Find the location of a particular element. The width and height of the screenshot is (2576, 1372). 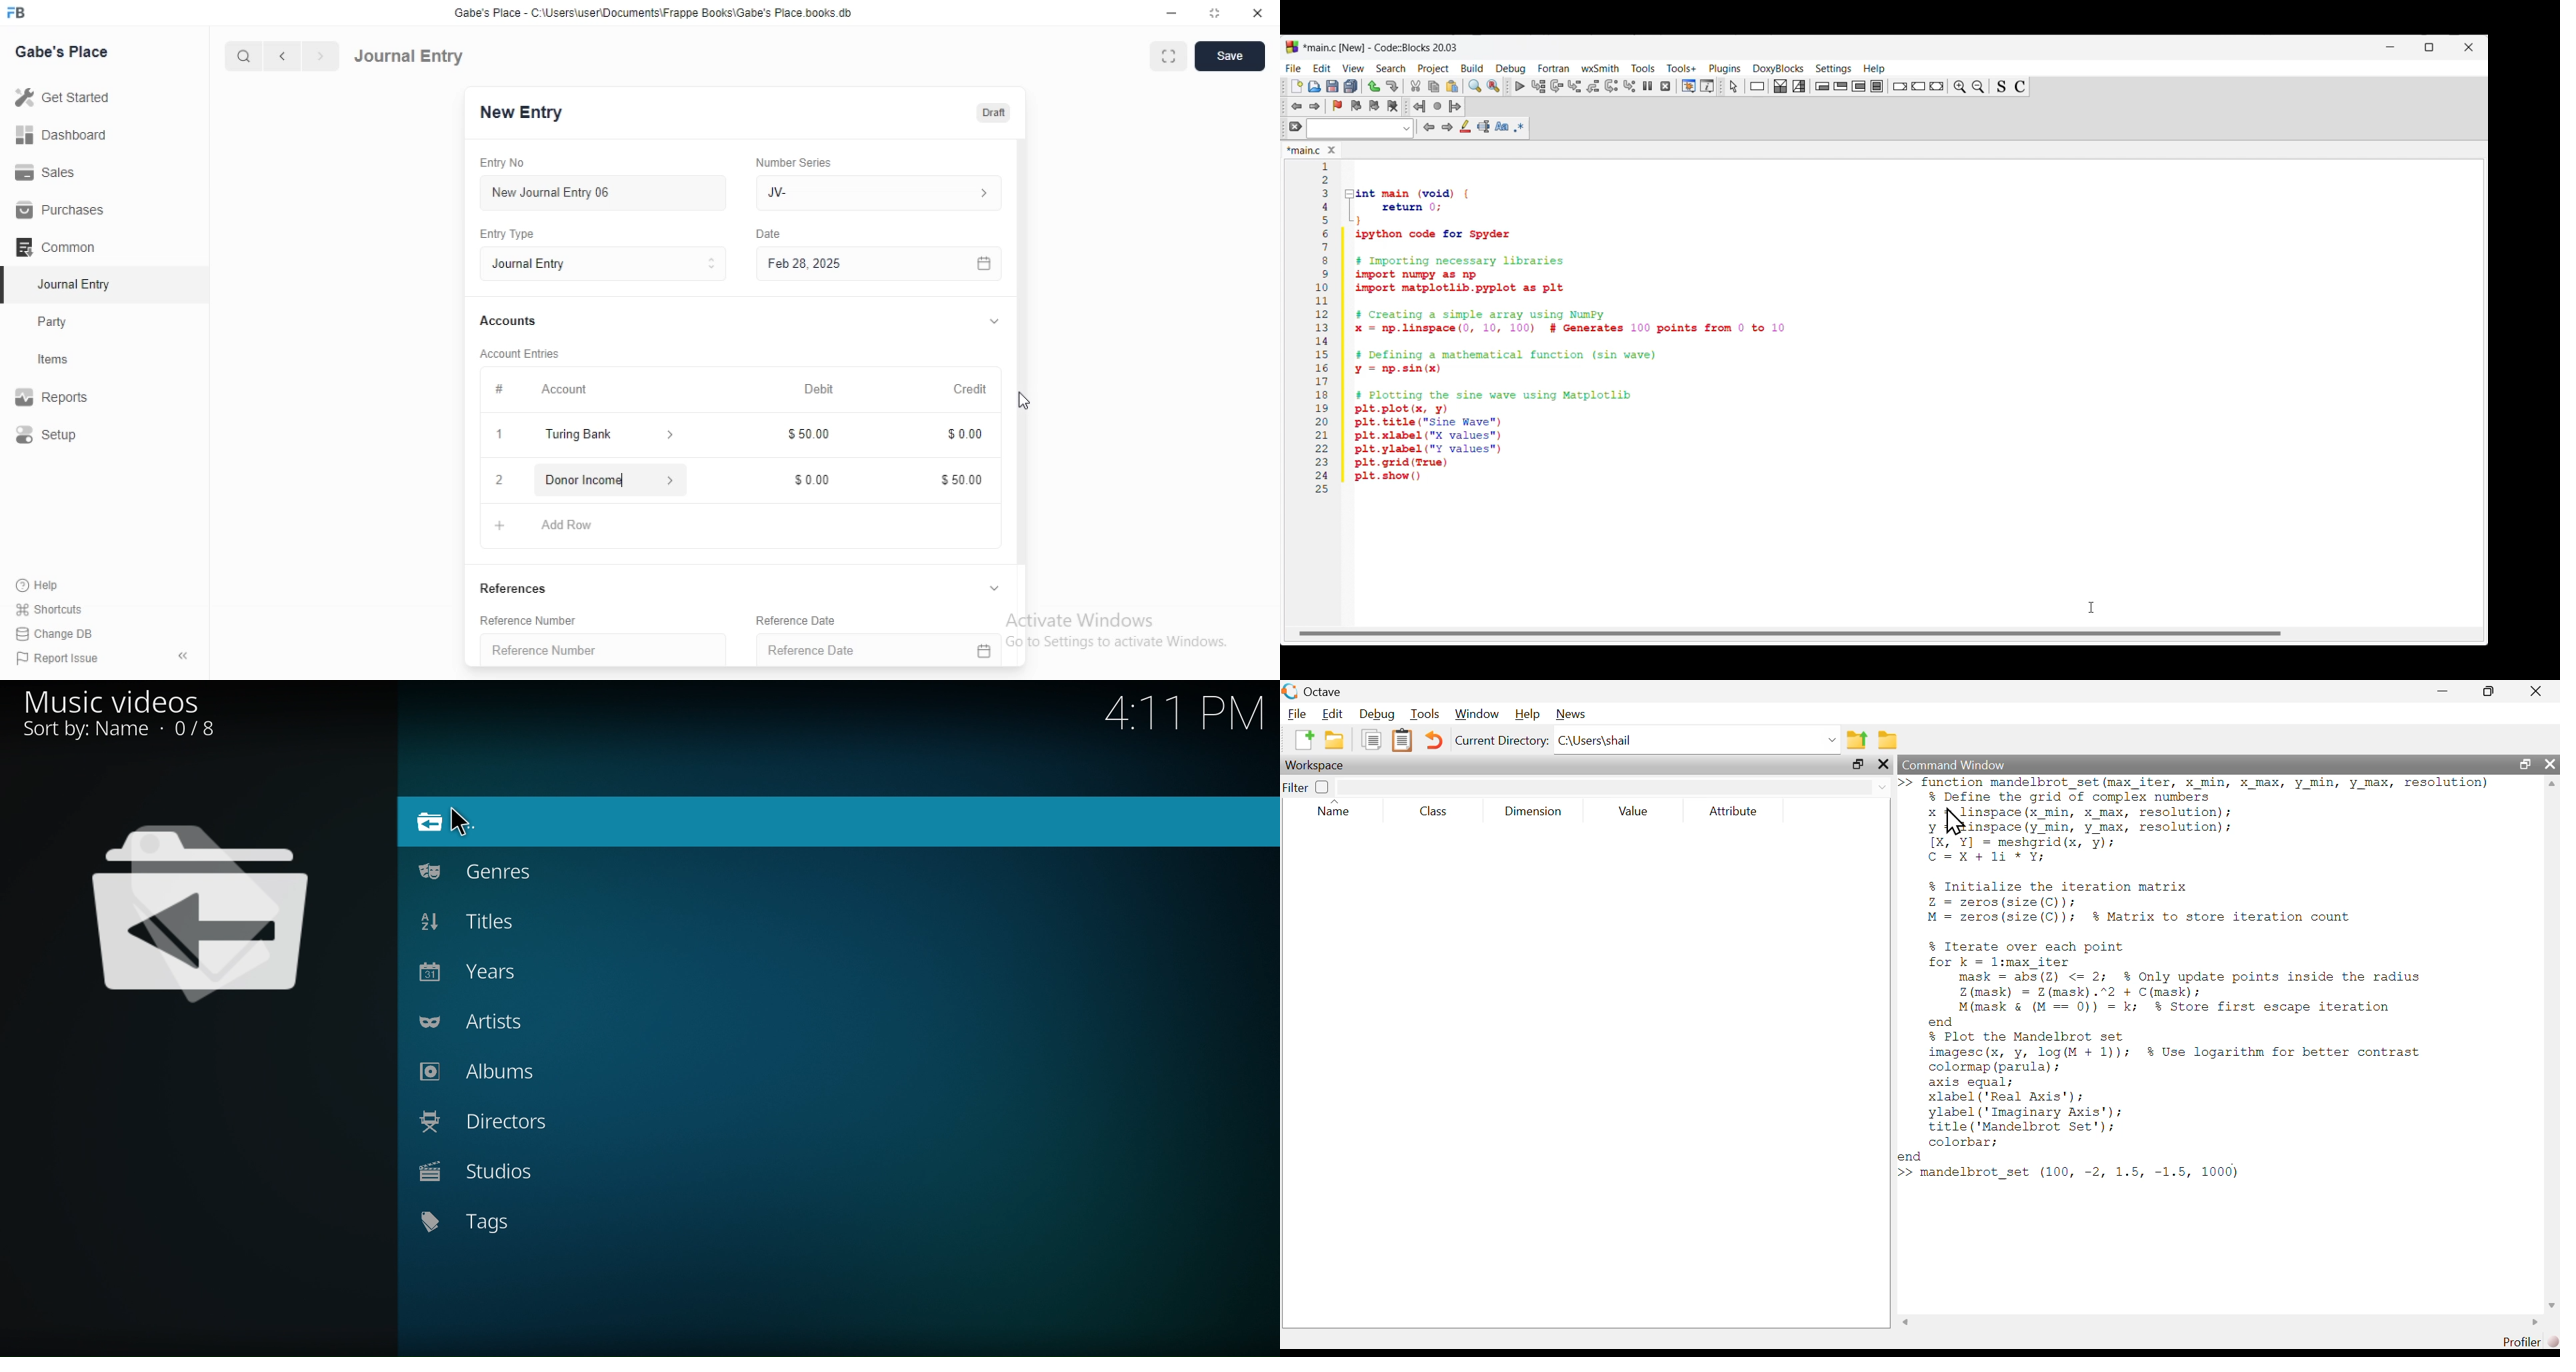

Titles is located at coordinates (508, 917).